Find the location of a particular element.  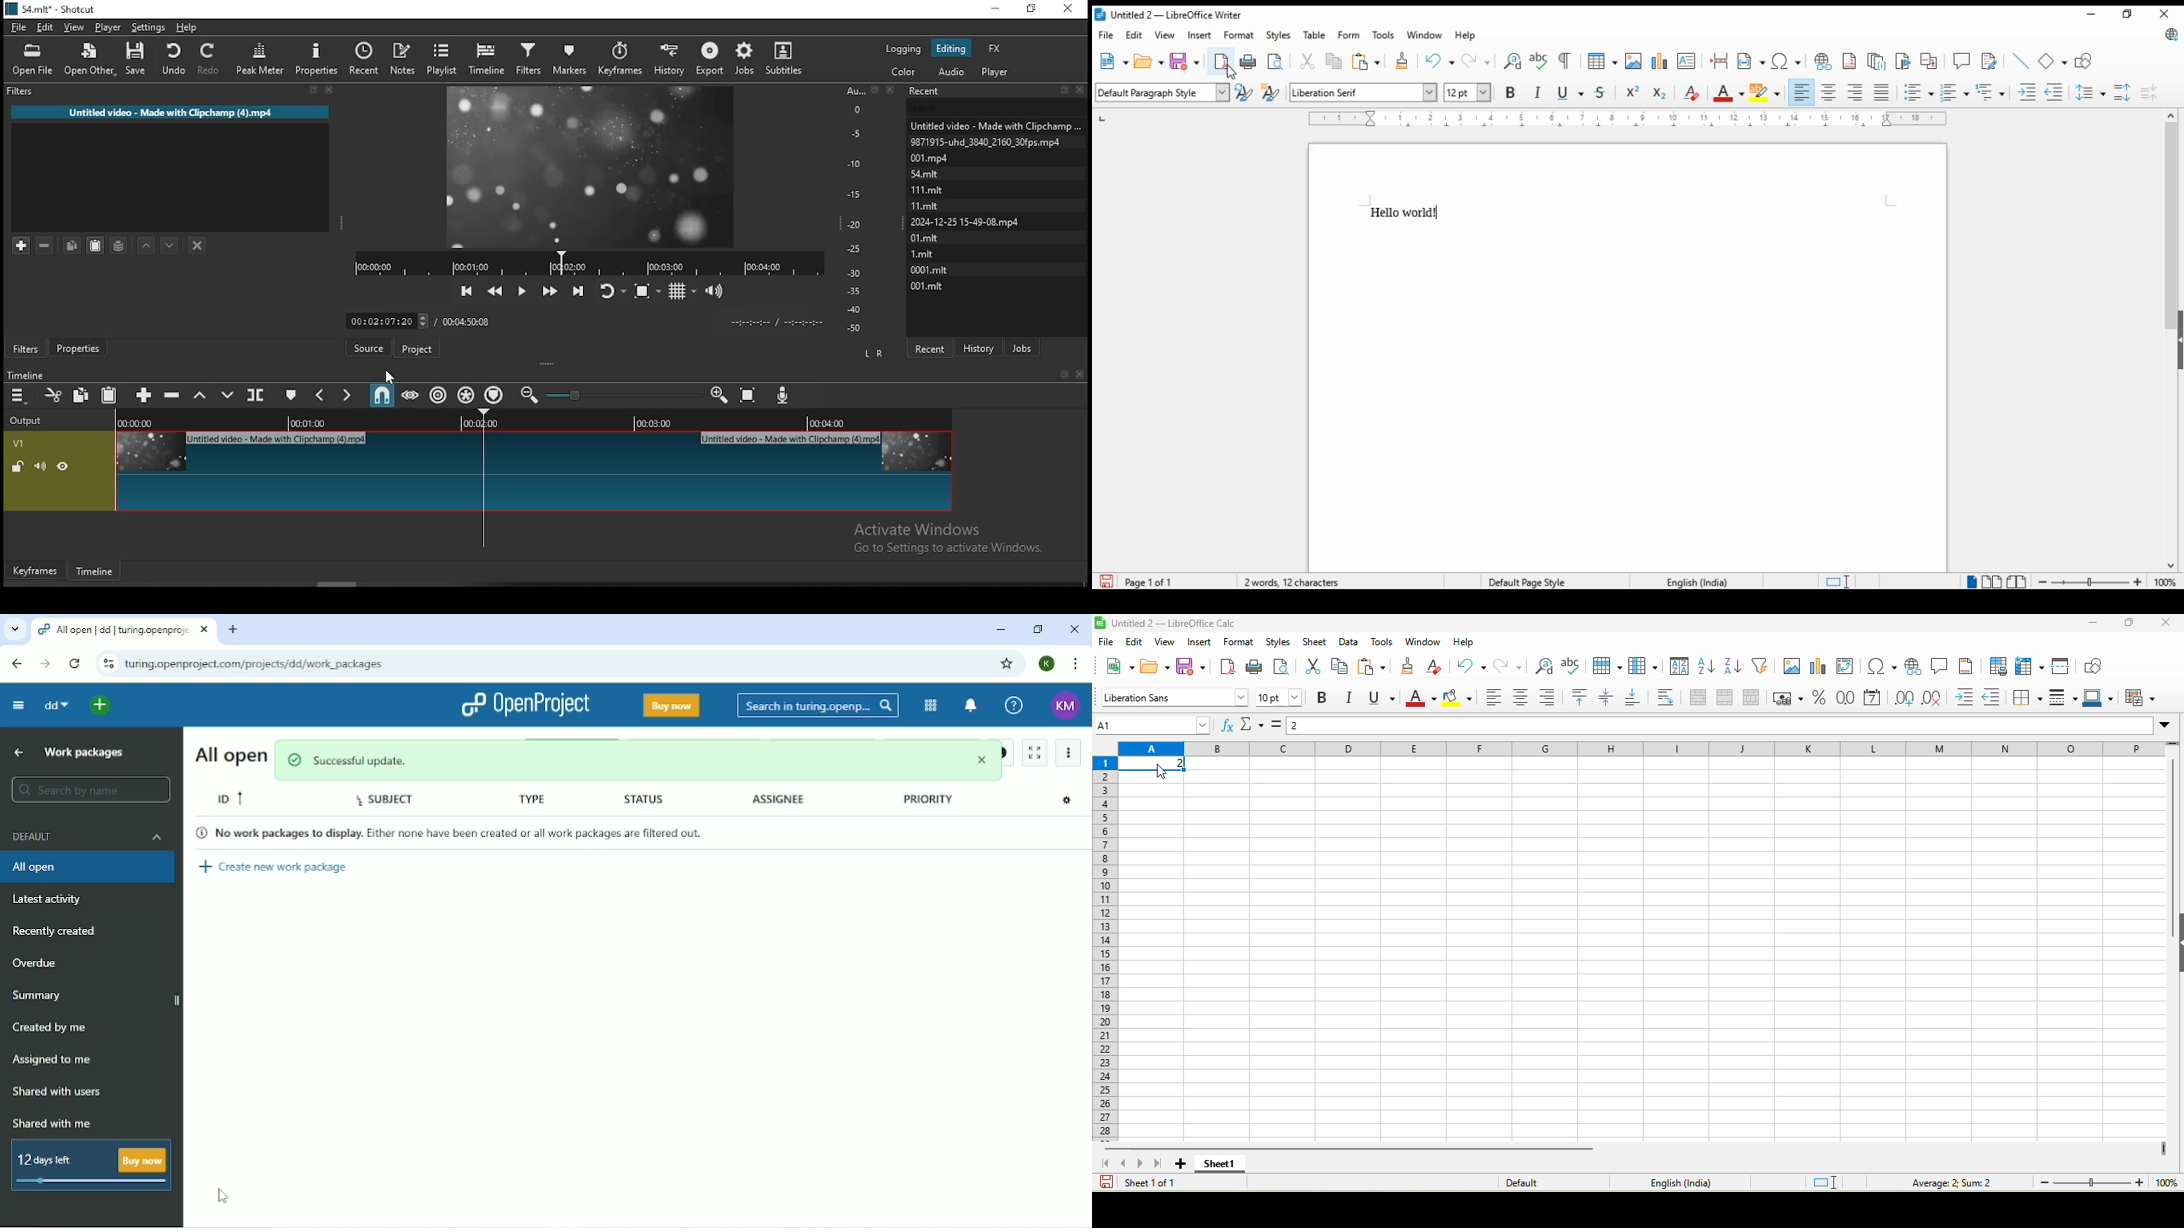

timeline is located at coordinates (26, 375).